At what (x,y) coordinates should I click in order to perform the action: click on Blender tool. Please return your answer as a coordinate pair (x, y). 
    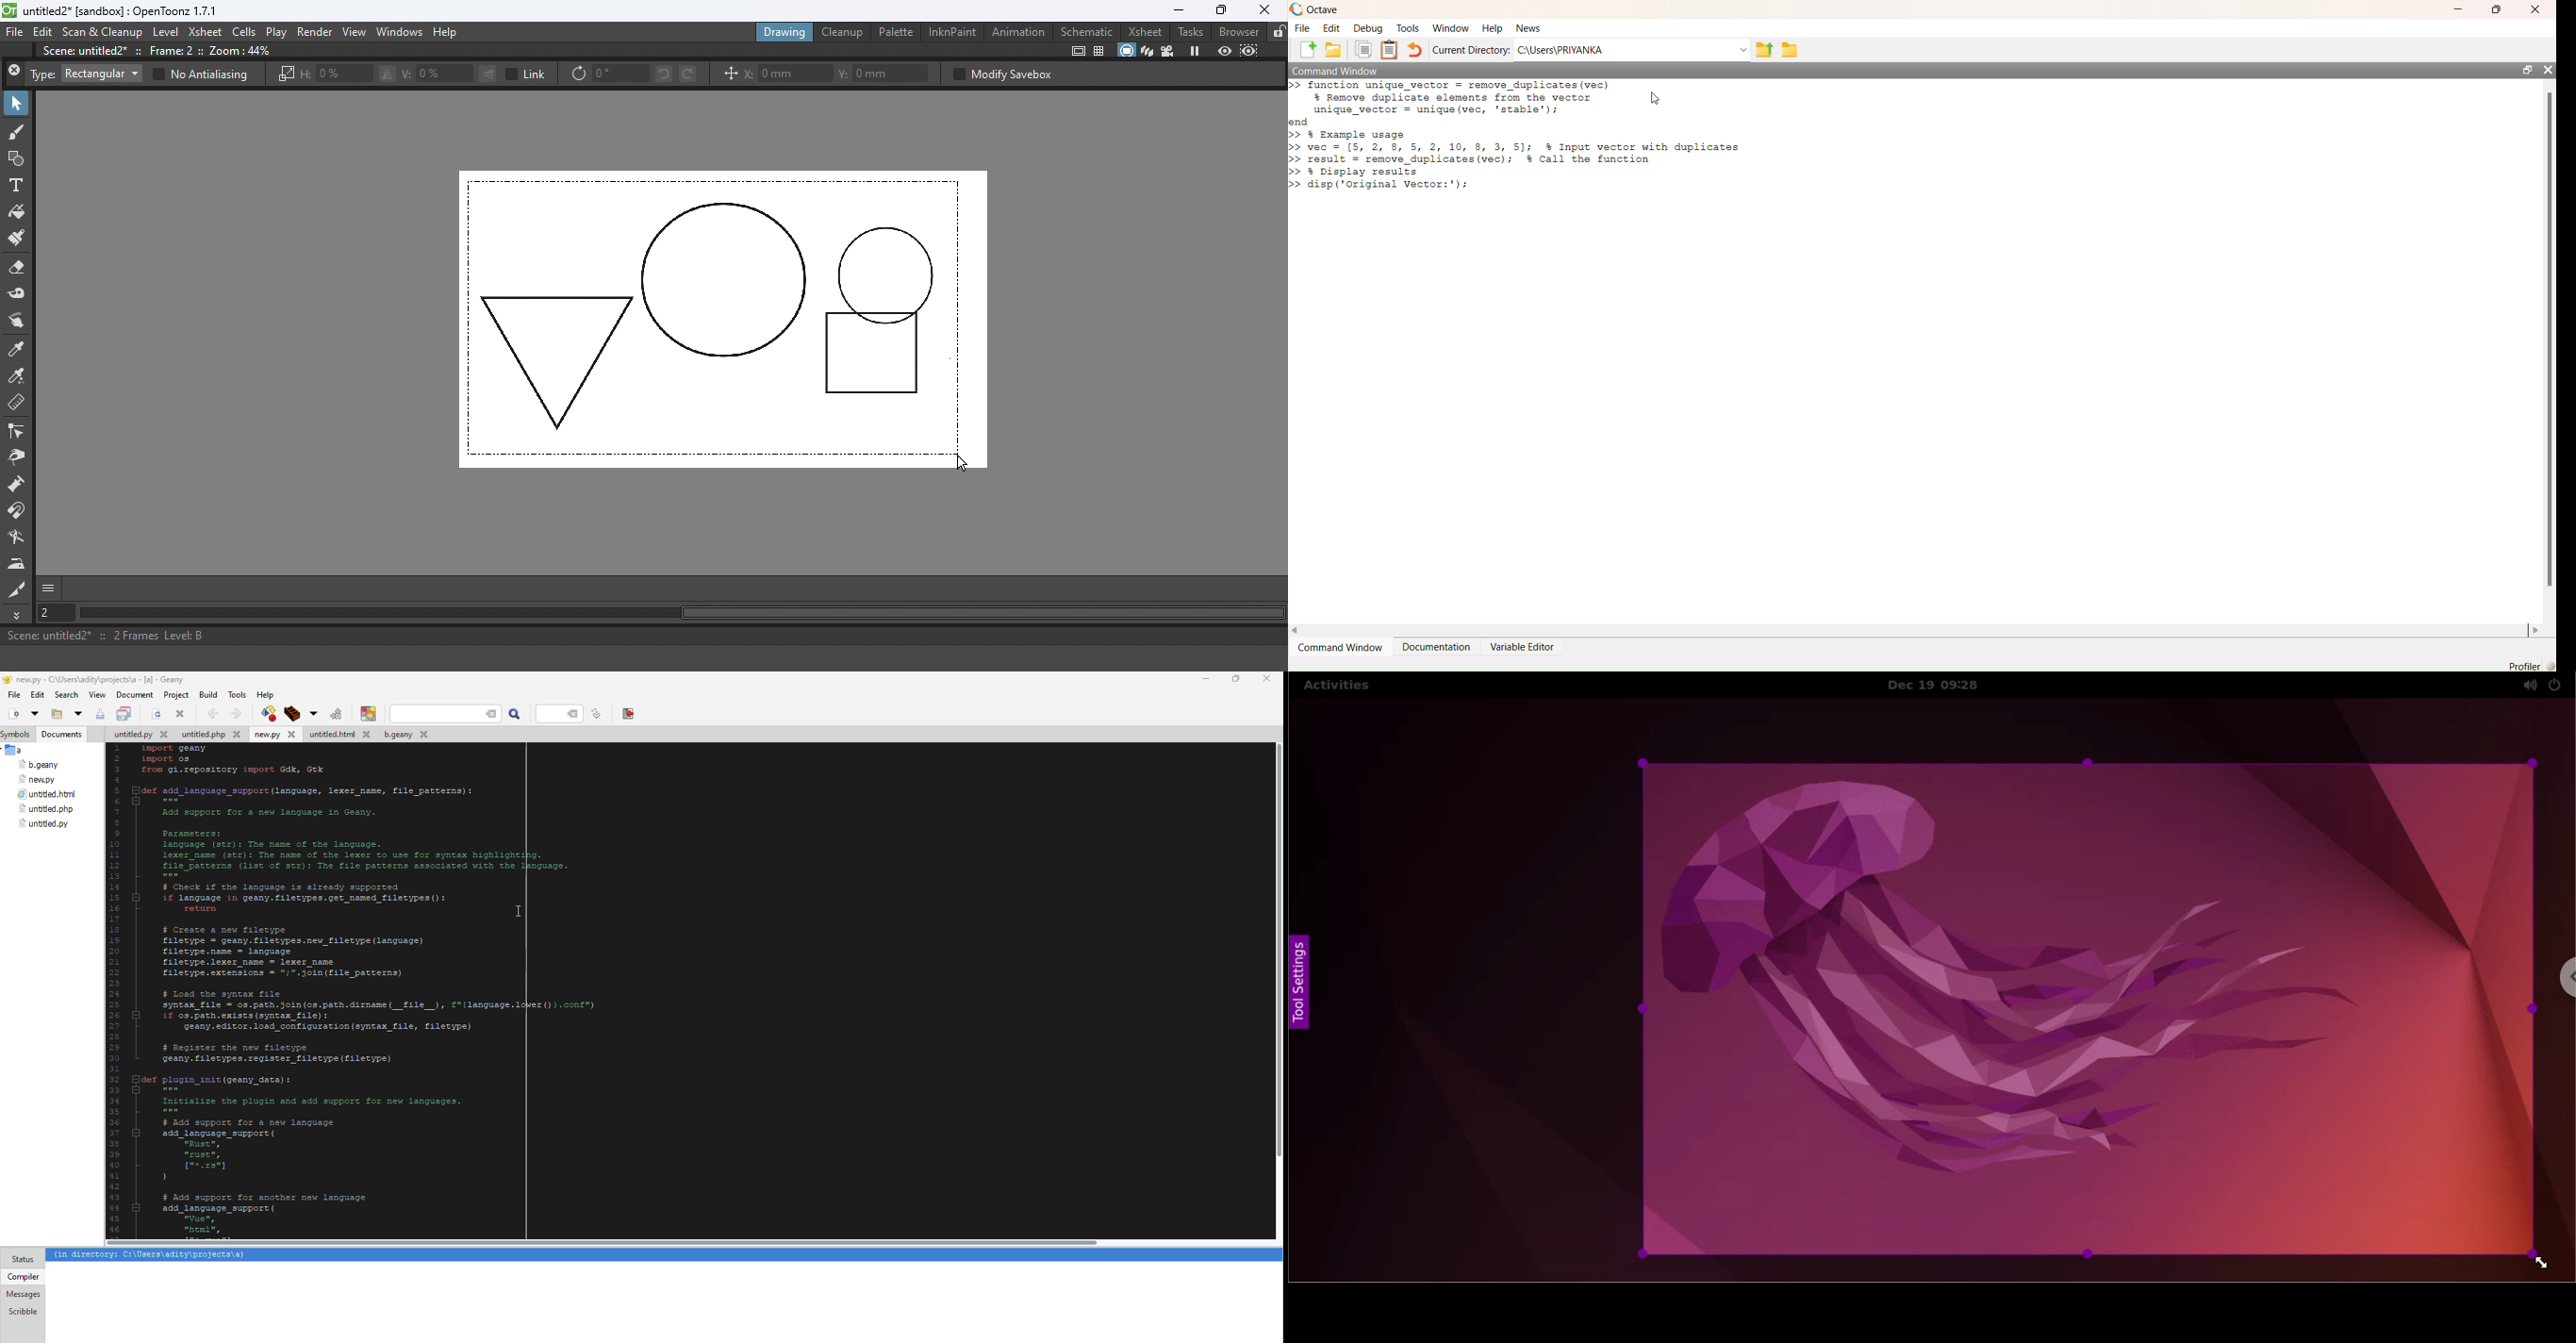
    Looking at the image, I should click on (19, 538).